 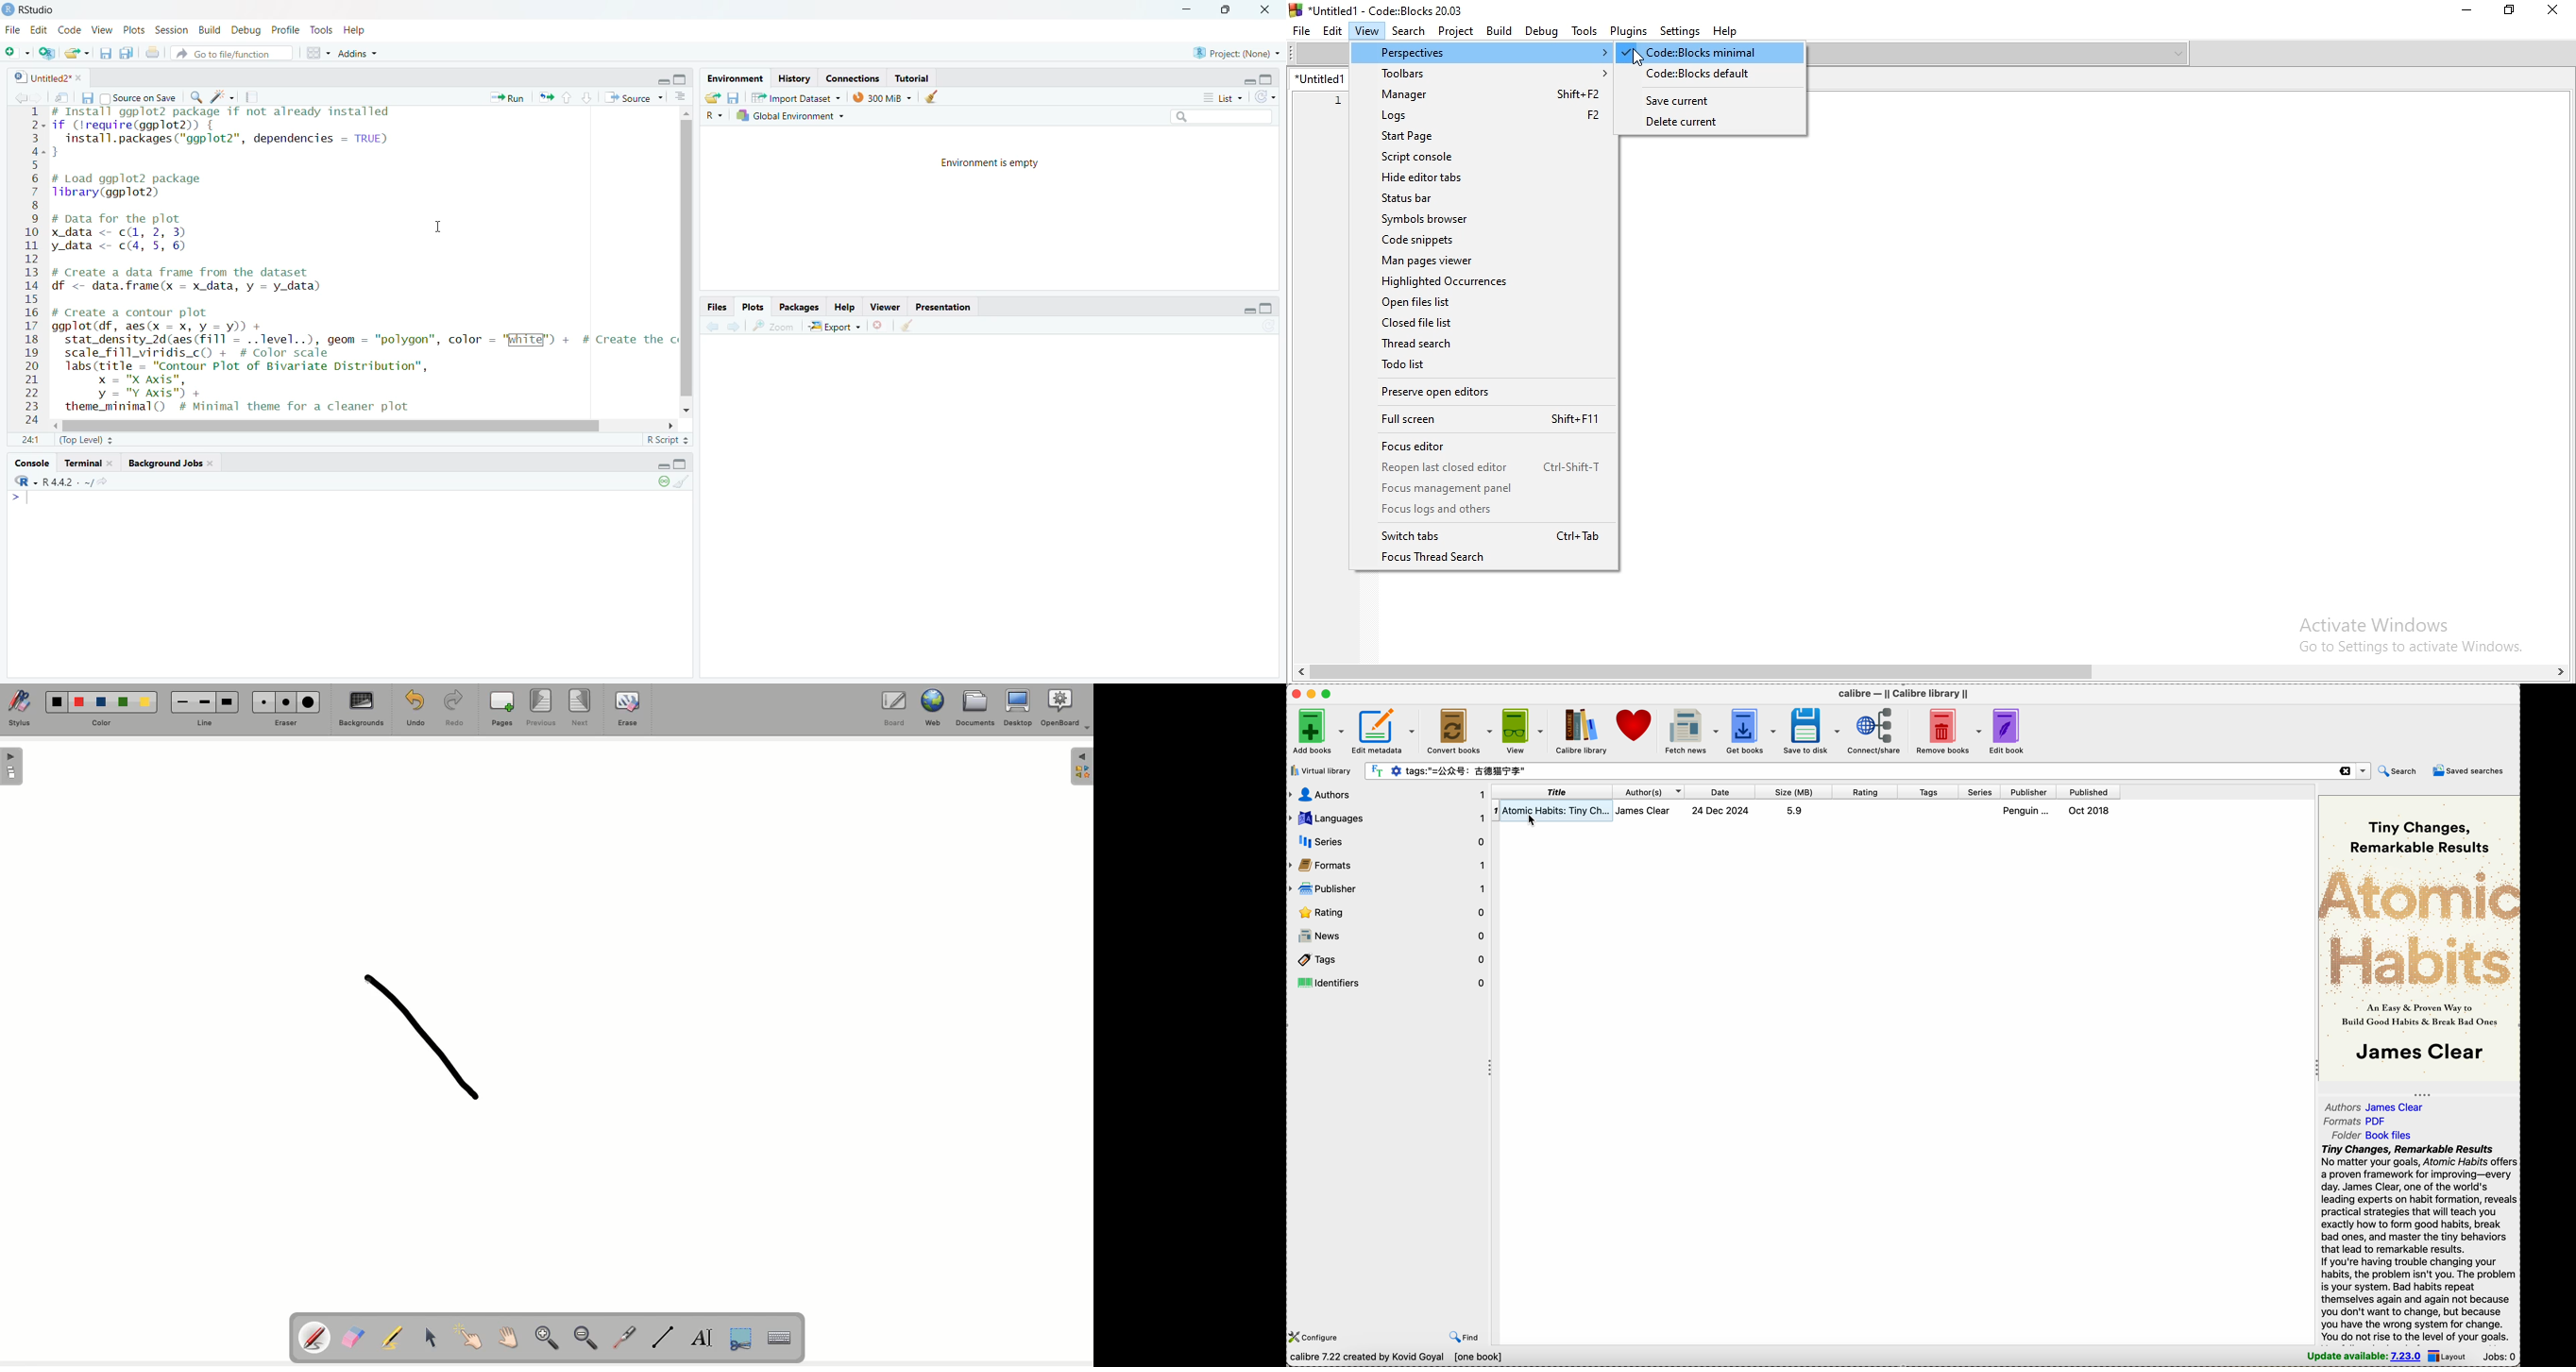 I want to click on Zoom out, so click(x=590, y=1340).